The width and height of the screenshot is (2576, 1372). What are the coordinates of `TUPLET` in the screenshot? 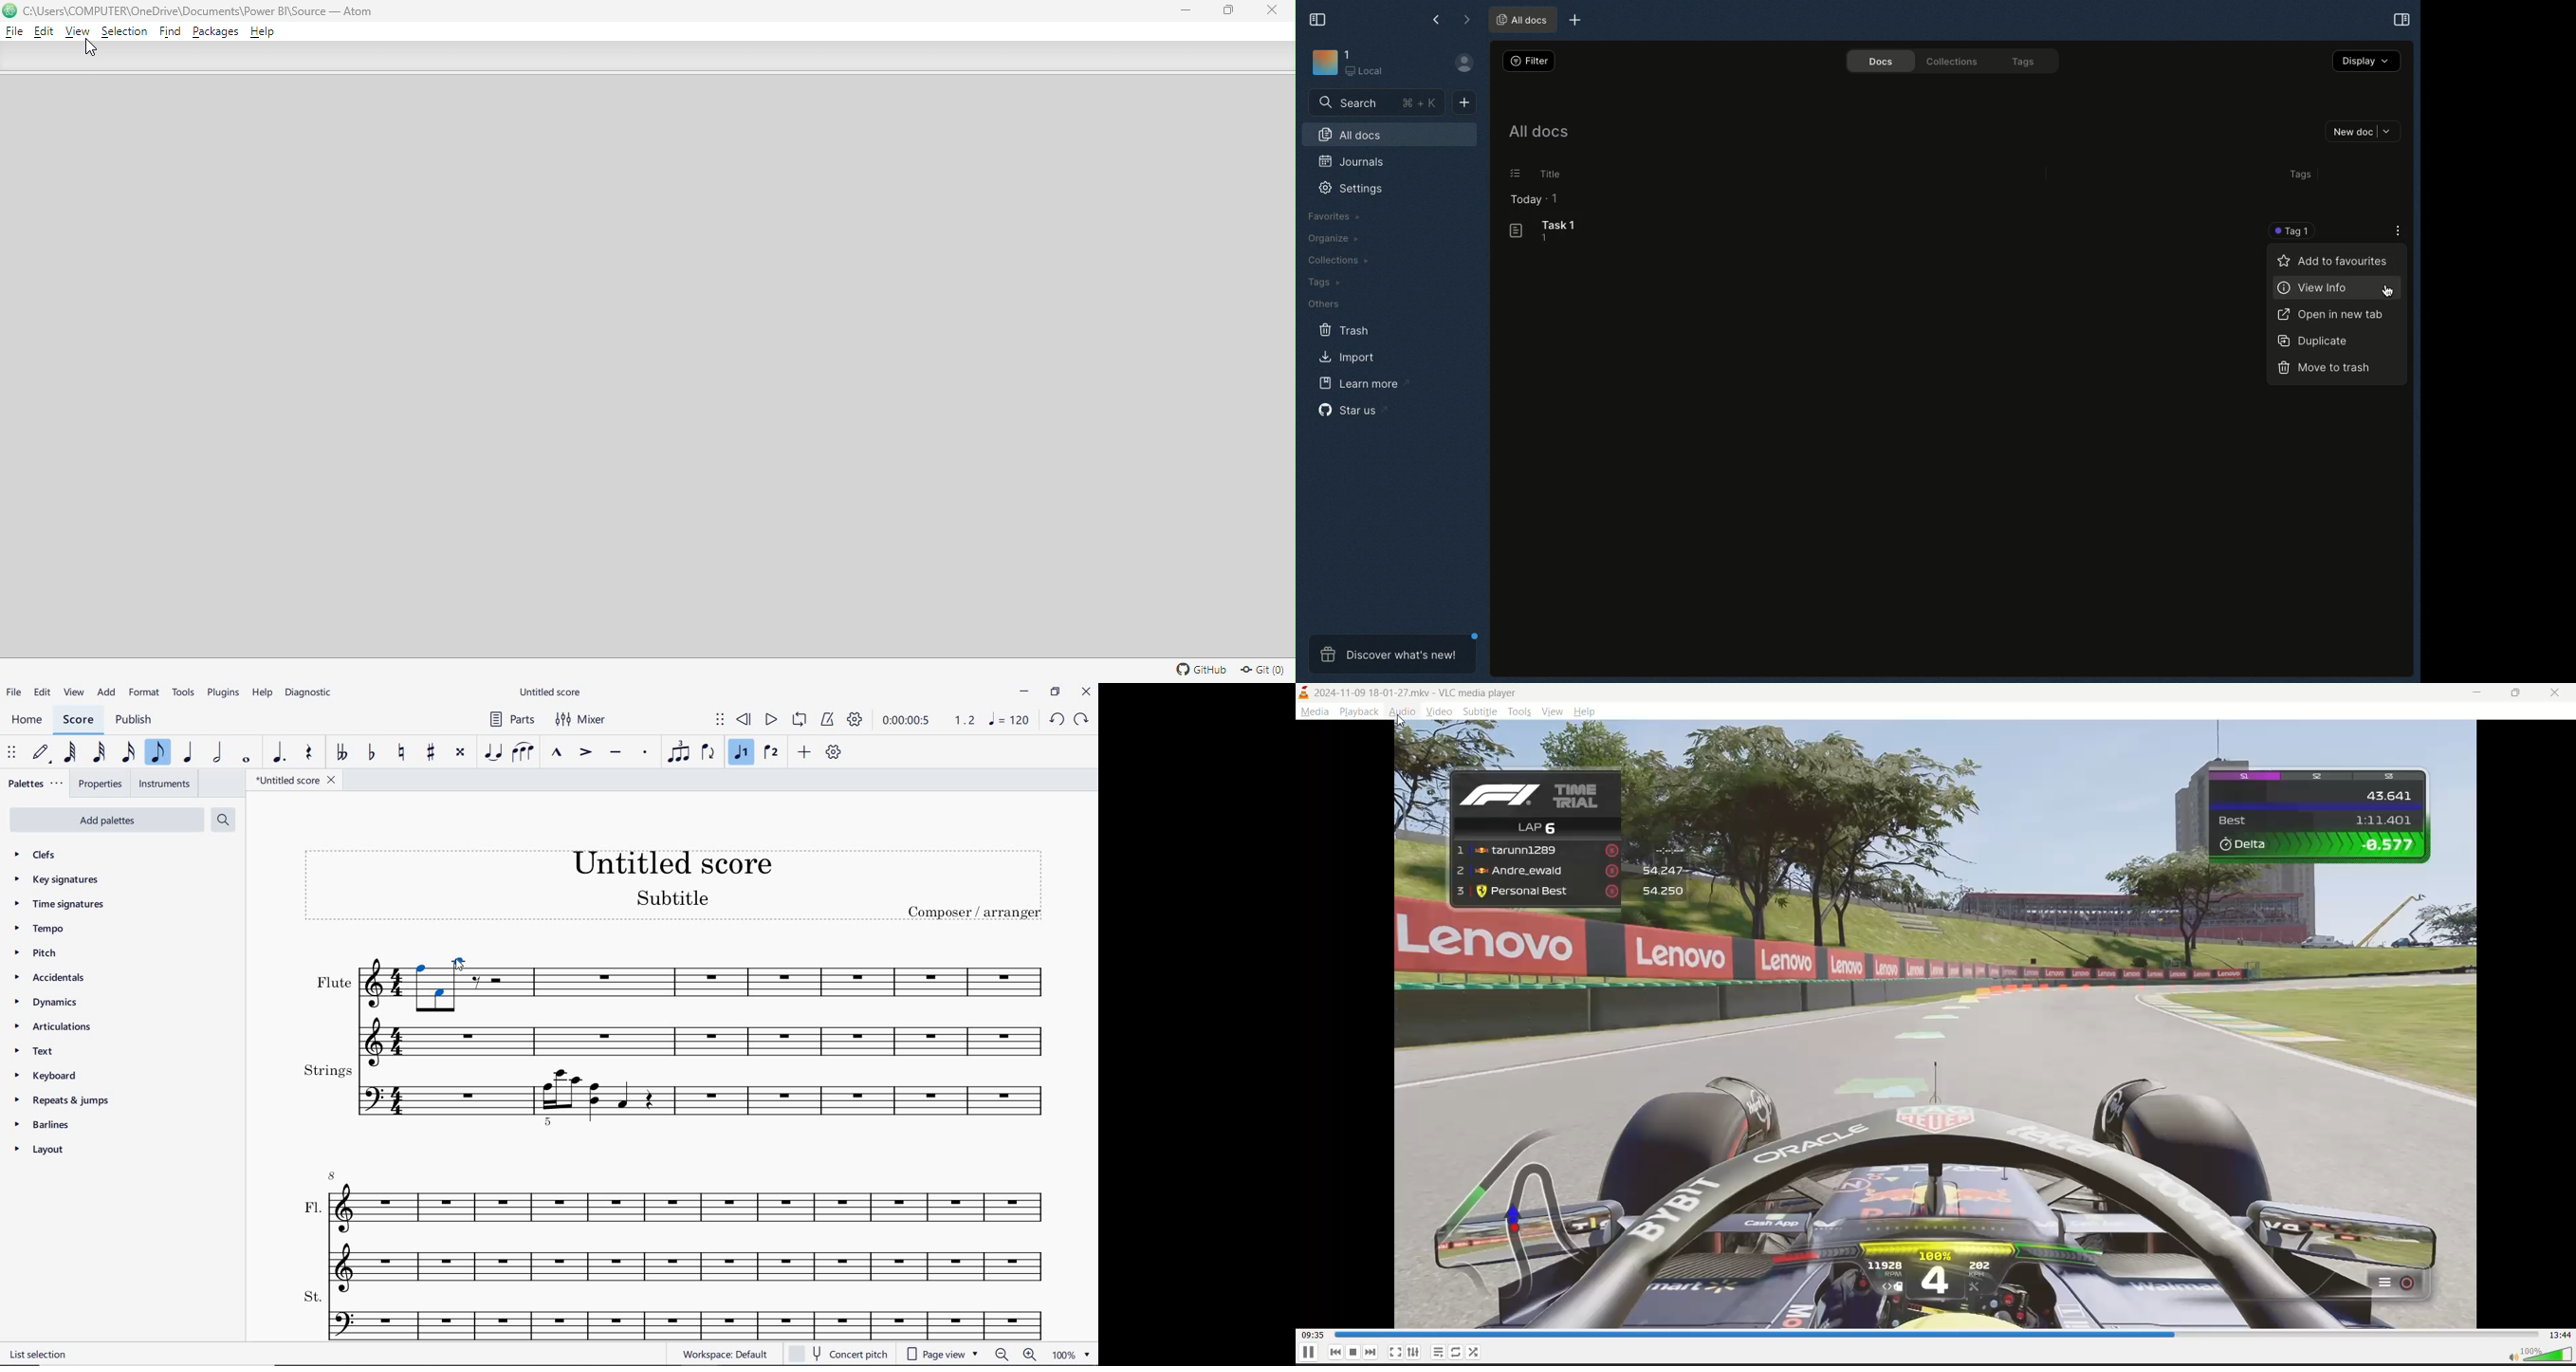 It's located at (678, 751).